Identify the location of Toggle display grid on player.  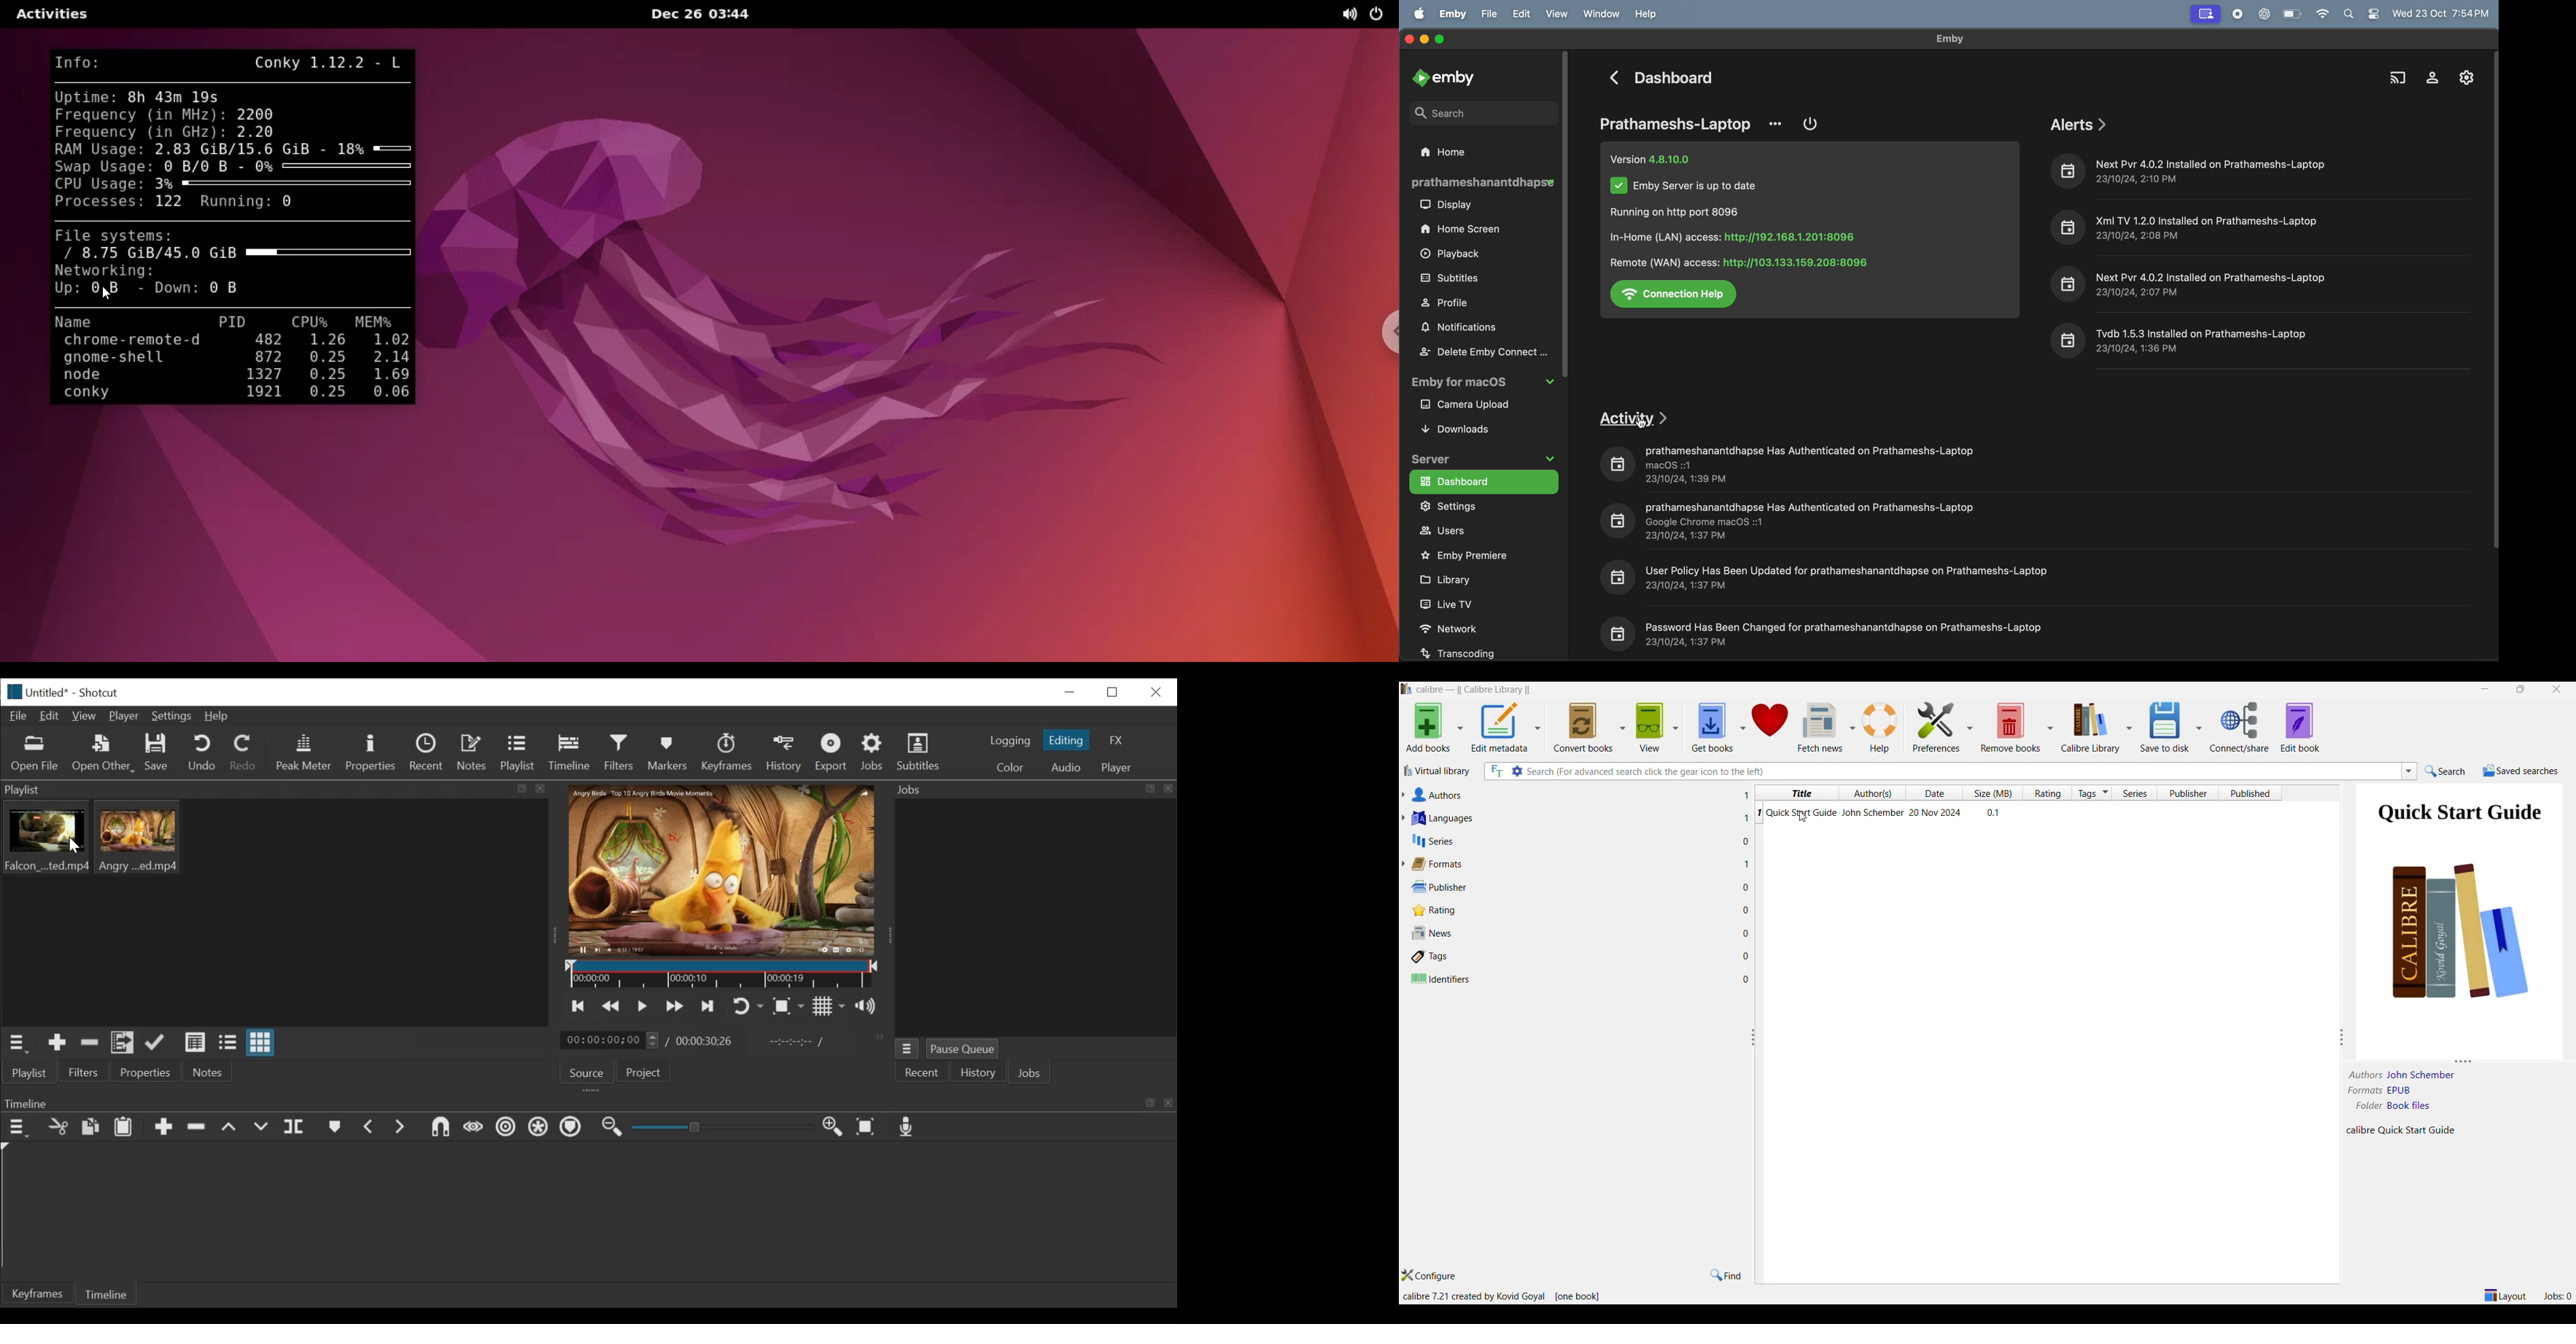
(829, 1006).